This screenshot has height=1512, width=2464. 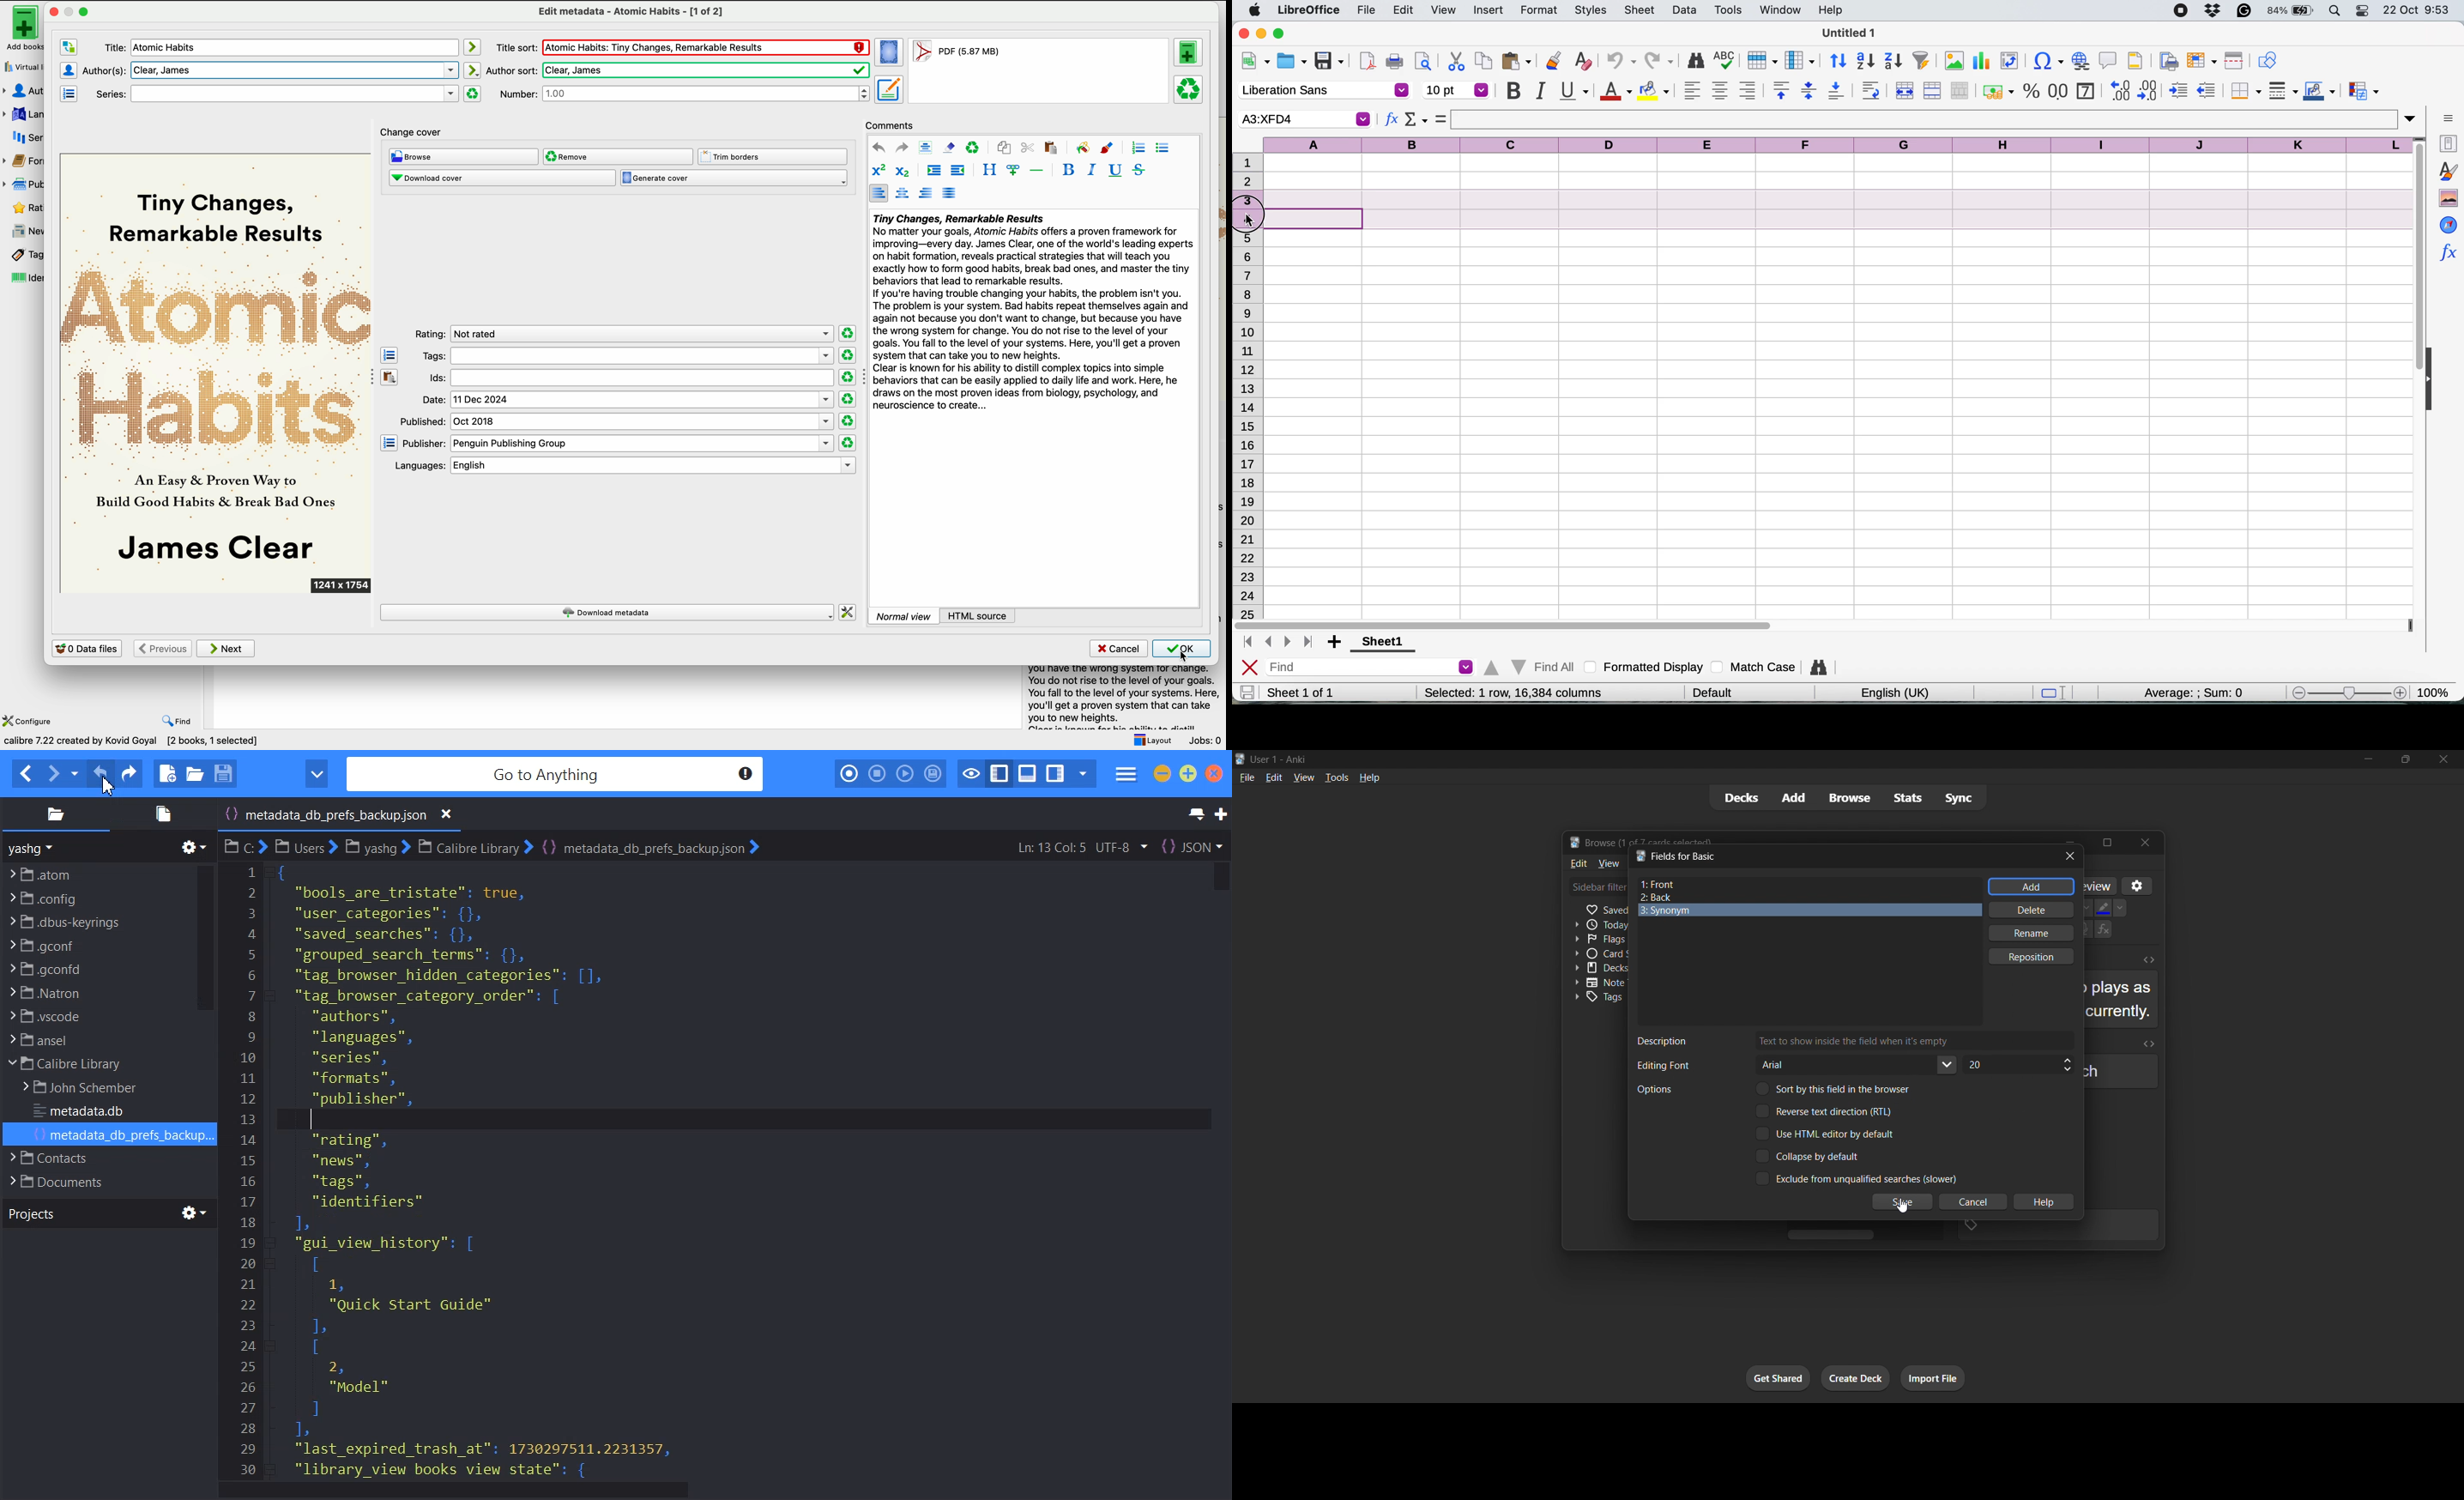 What do you see at coordinates (1116, 171) in the screenshot?
I see `underline` at bounding box center [1116, 171].